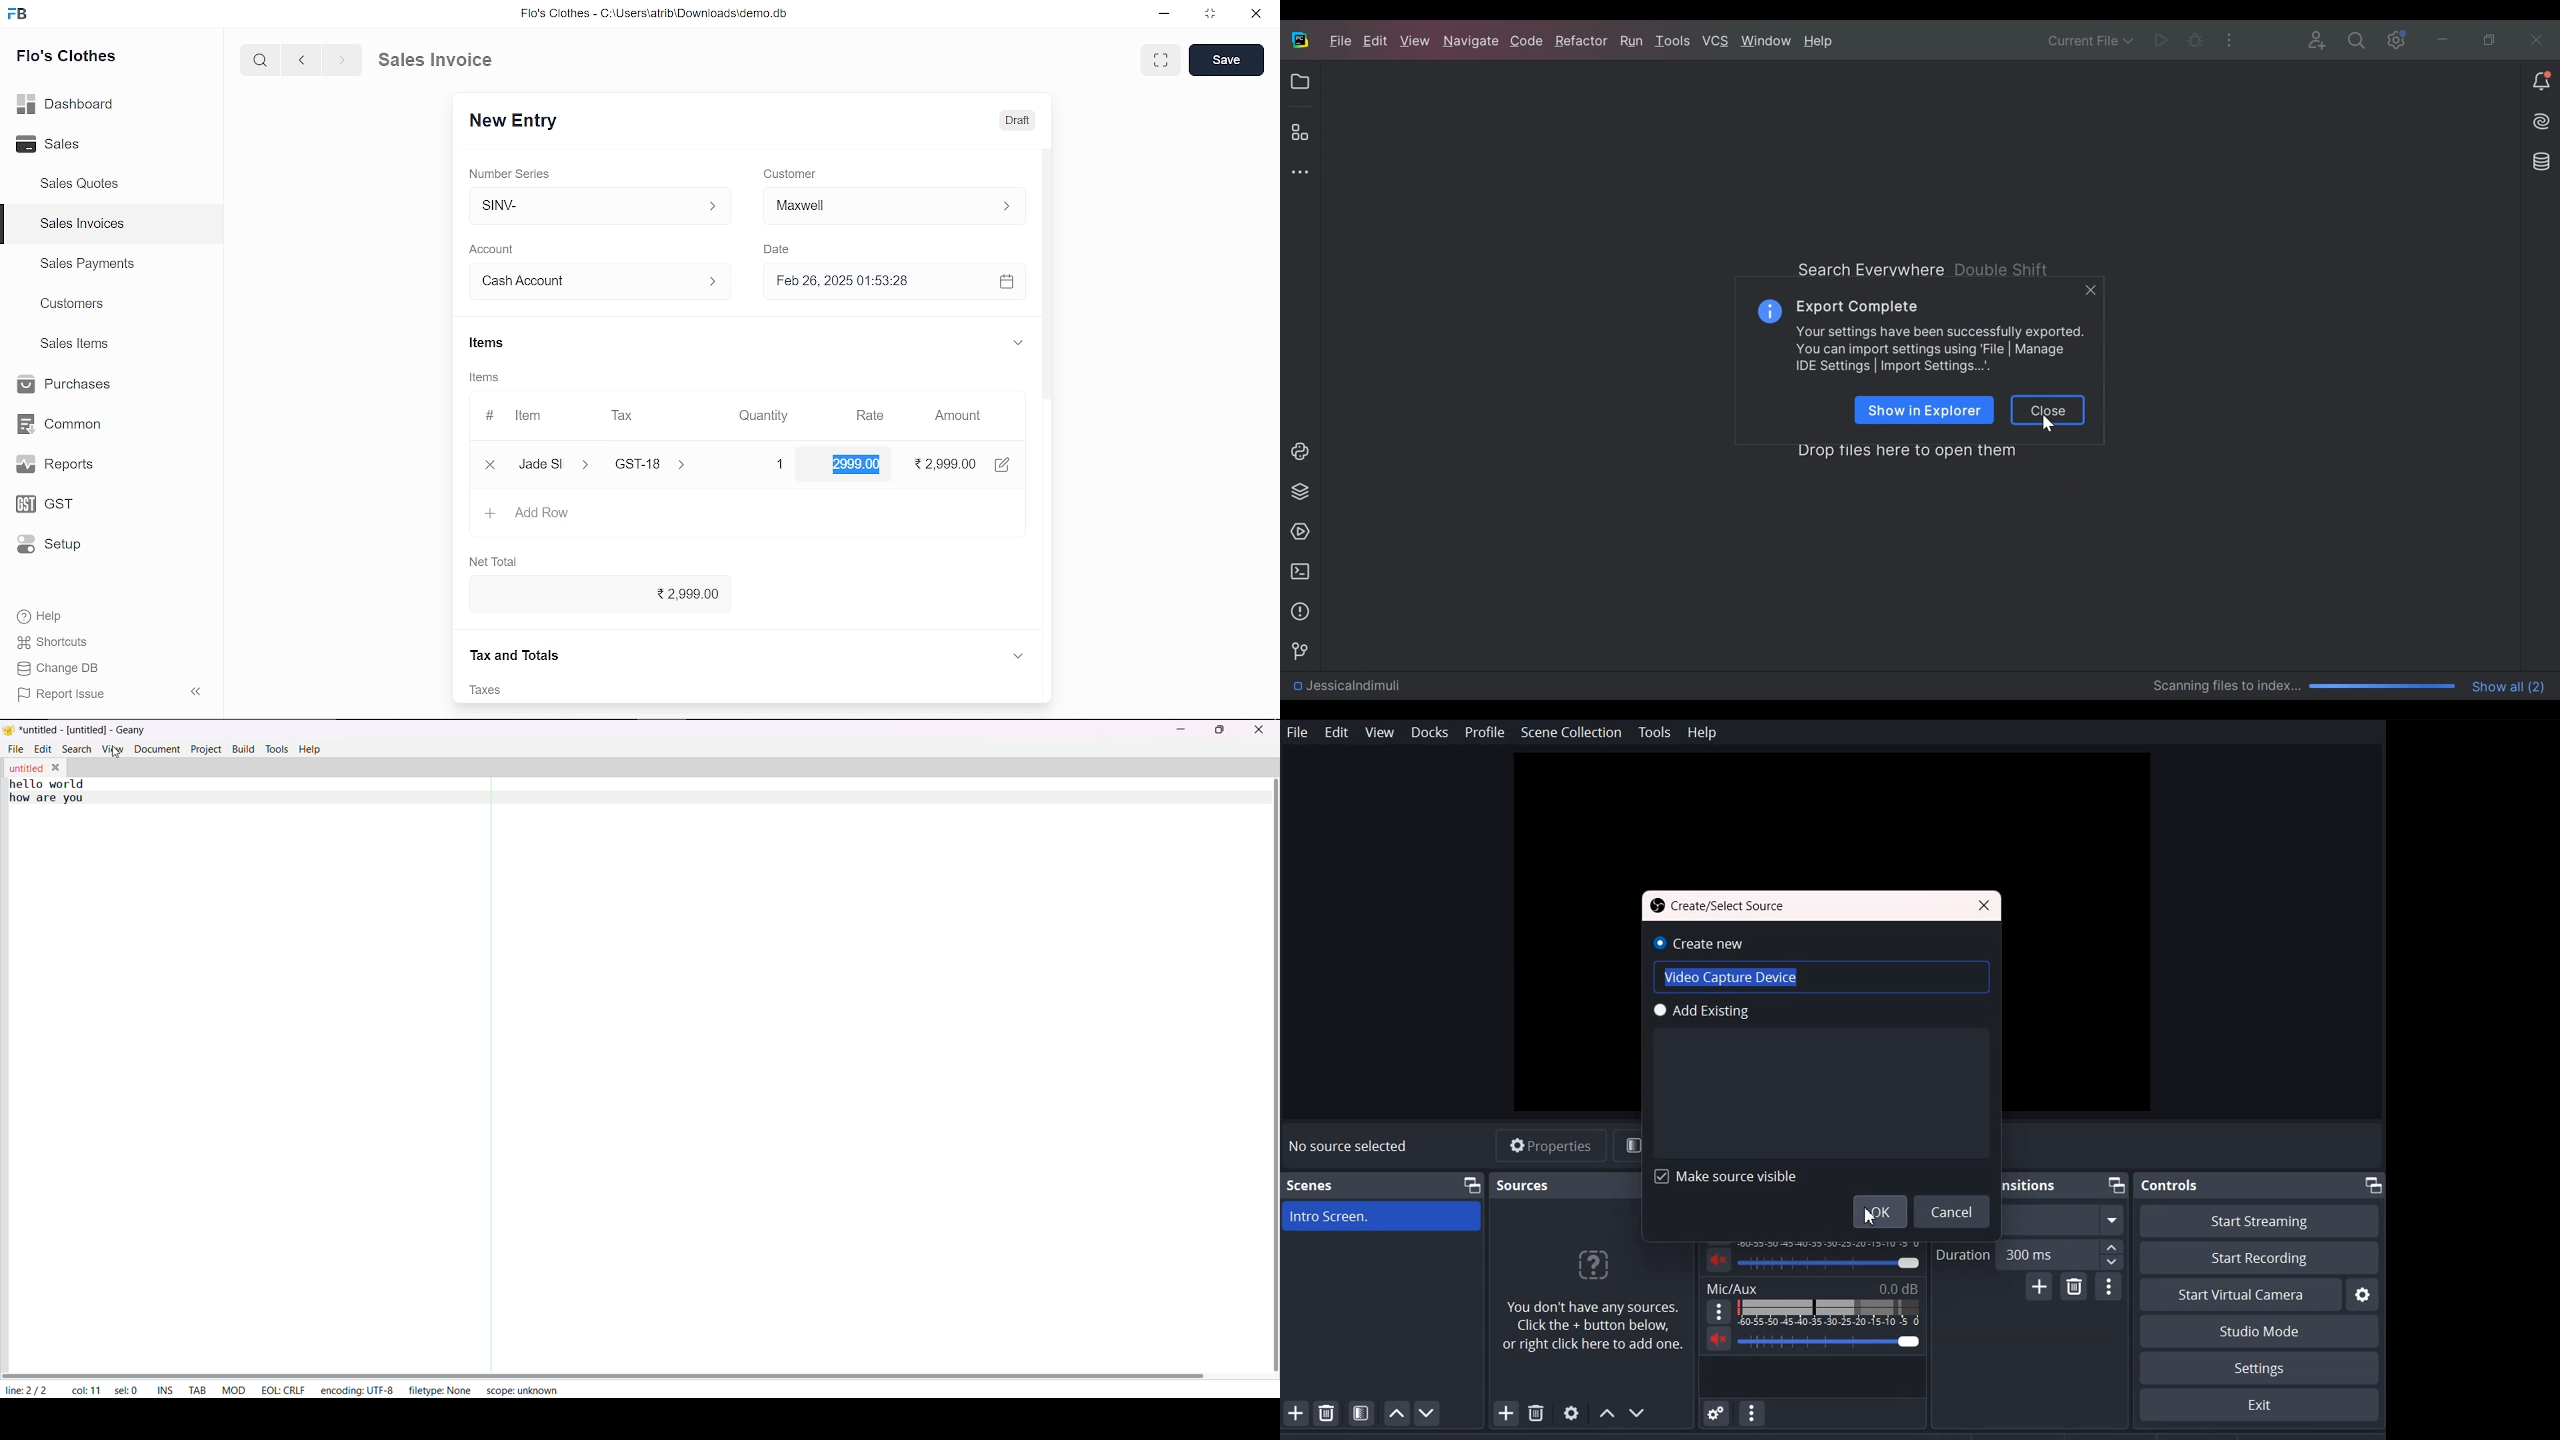 This screenshot has width=2576, height=1456. Describe the element at coordinates (517, 417) in the screenshot. I see `Item` at that location.